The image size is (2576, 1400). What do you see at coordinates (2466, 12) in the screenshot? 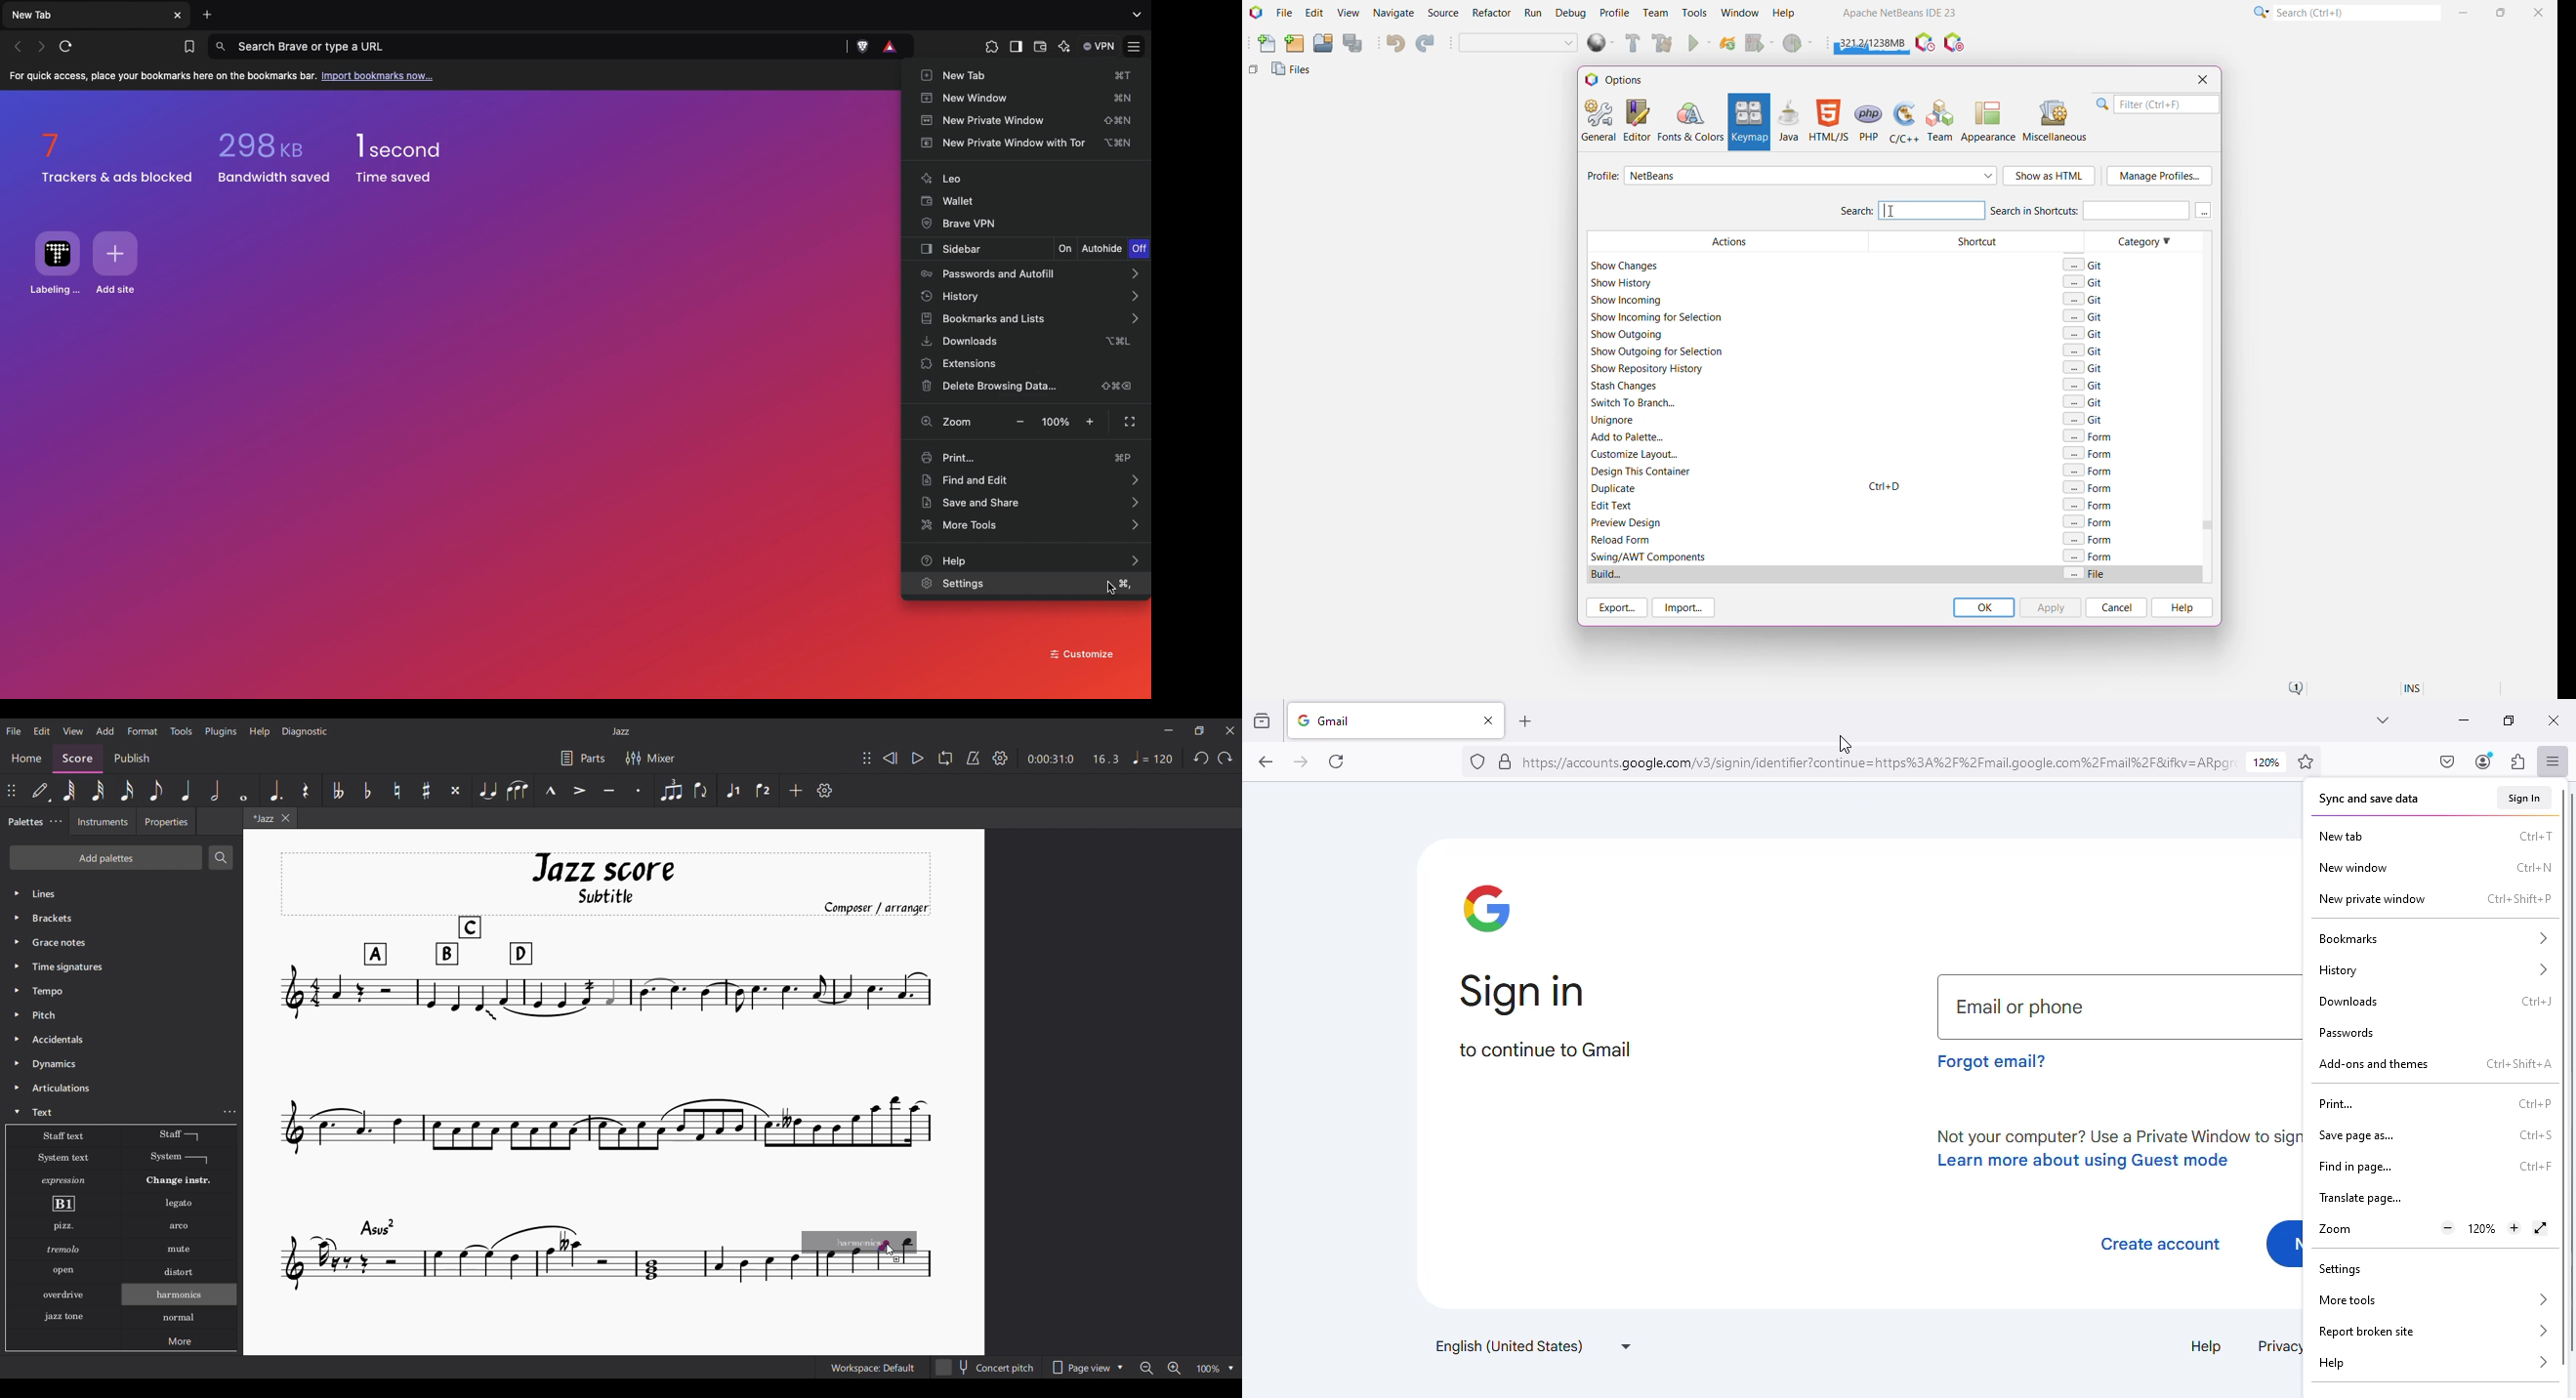
I see `Minimize` at bounding box center [2466, 12].